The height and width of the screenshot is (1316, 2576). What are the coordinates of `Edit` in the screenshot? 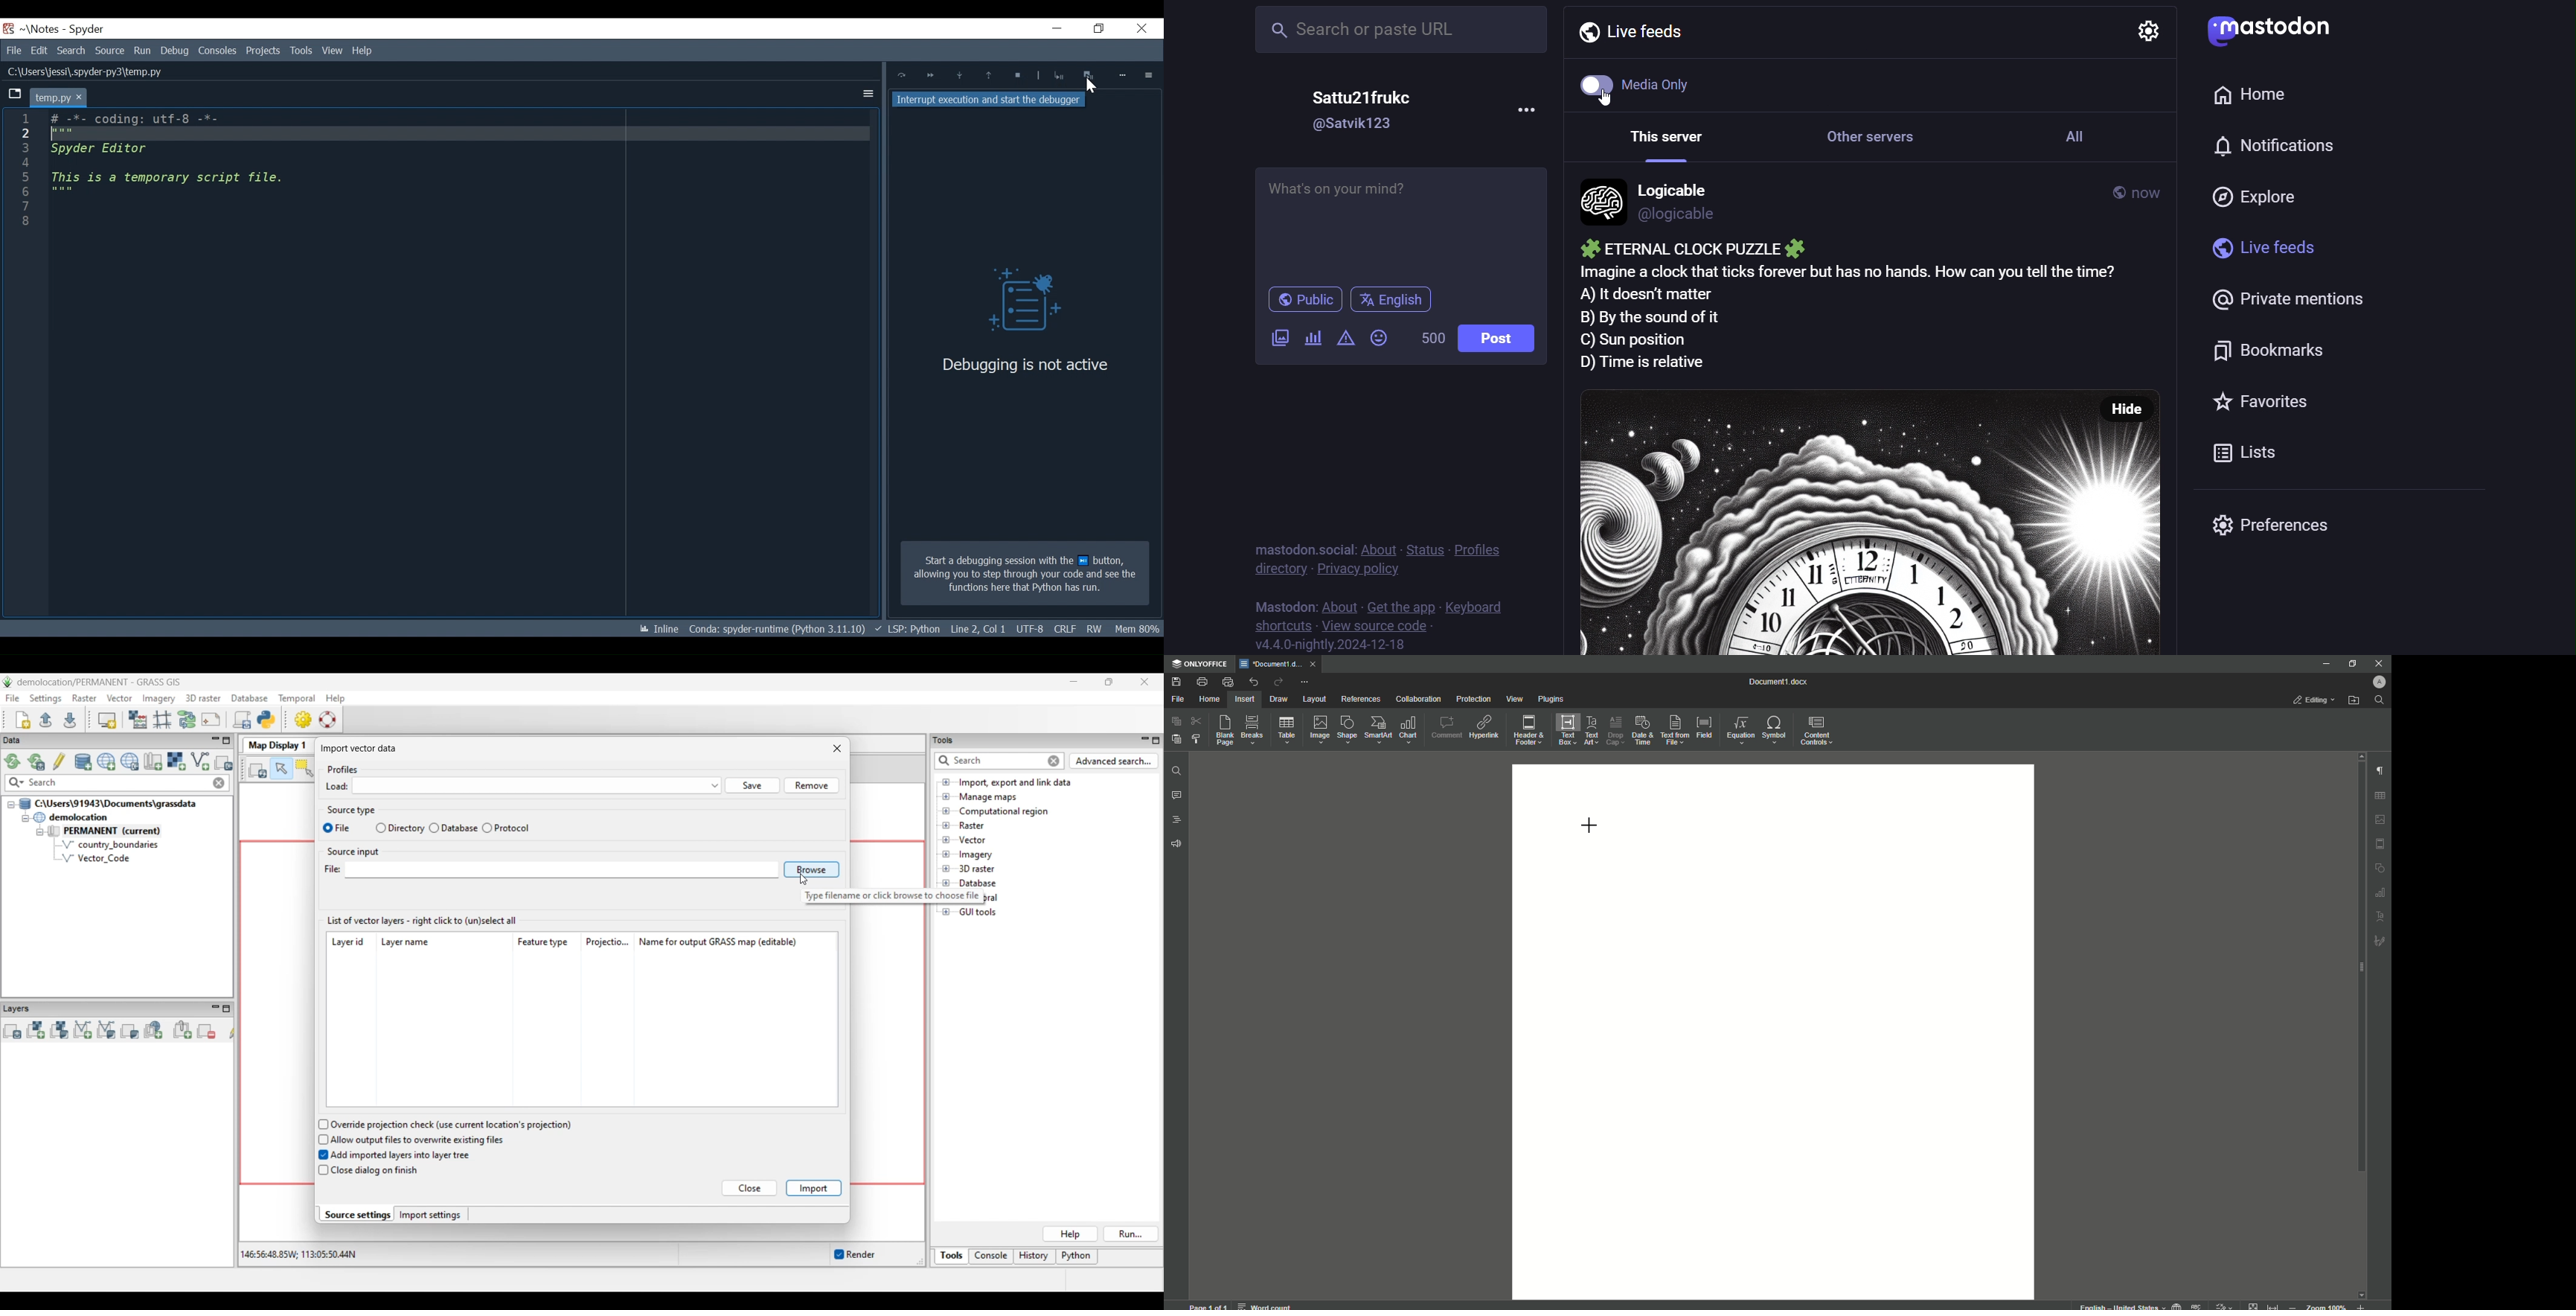 It's located at (39, 50).